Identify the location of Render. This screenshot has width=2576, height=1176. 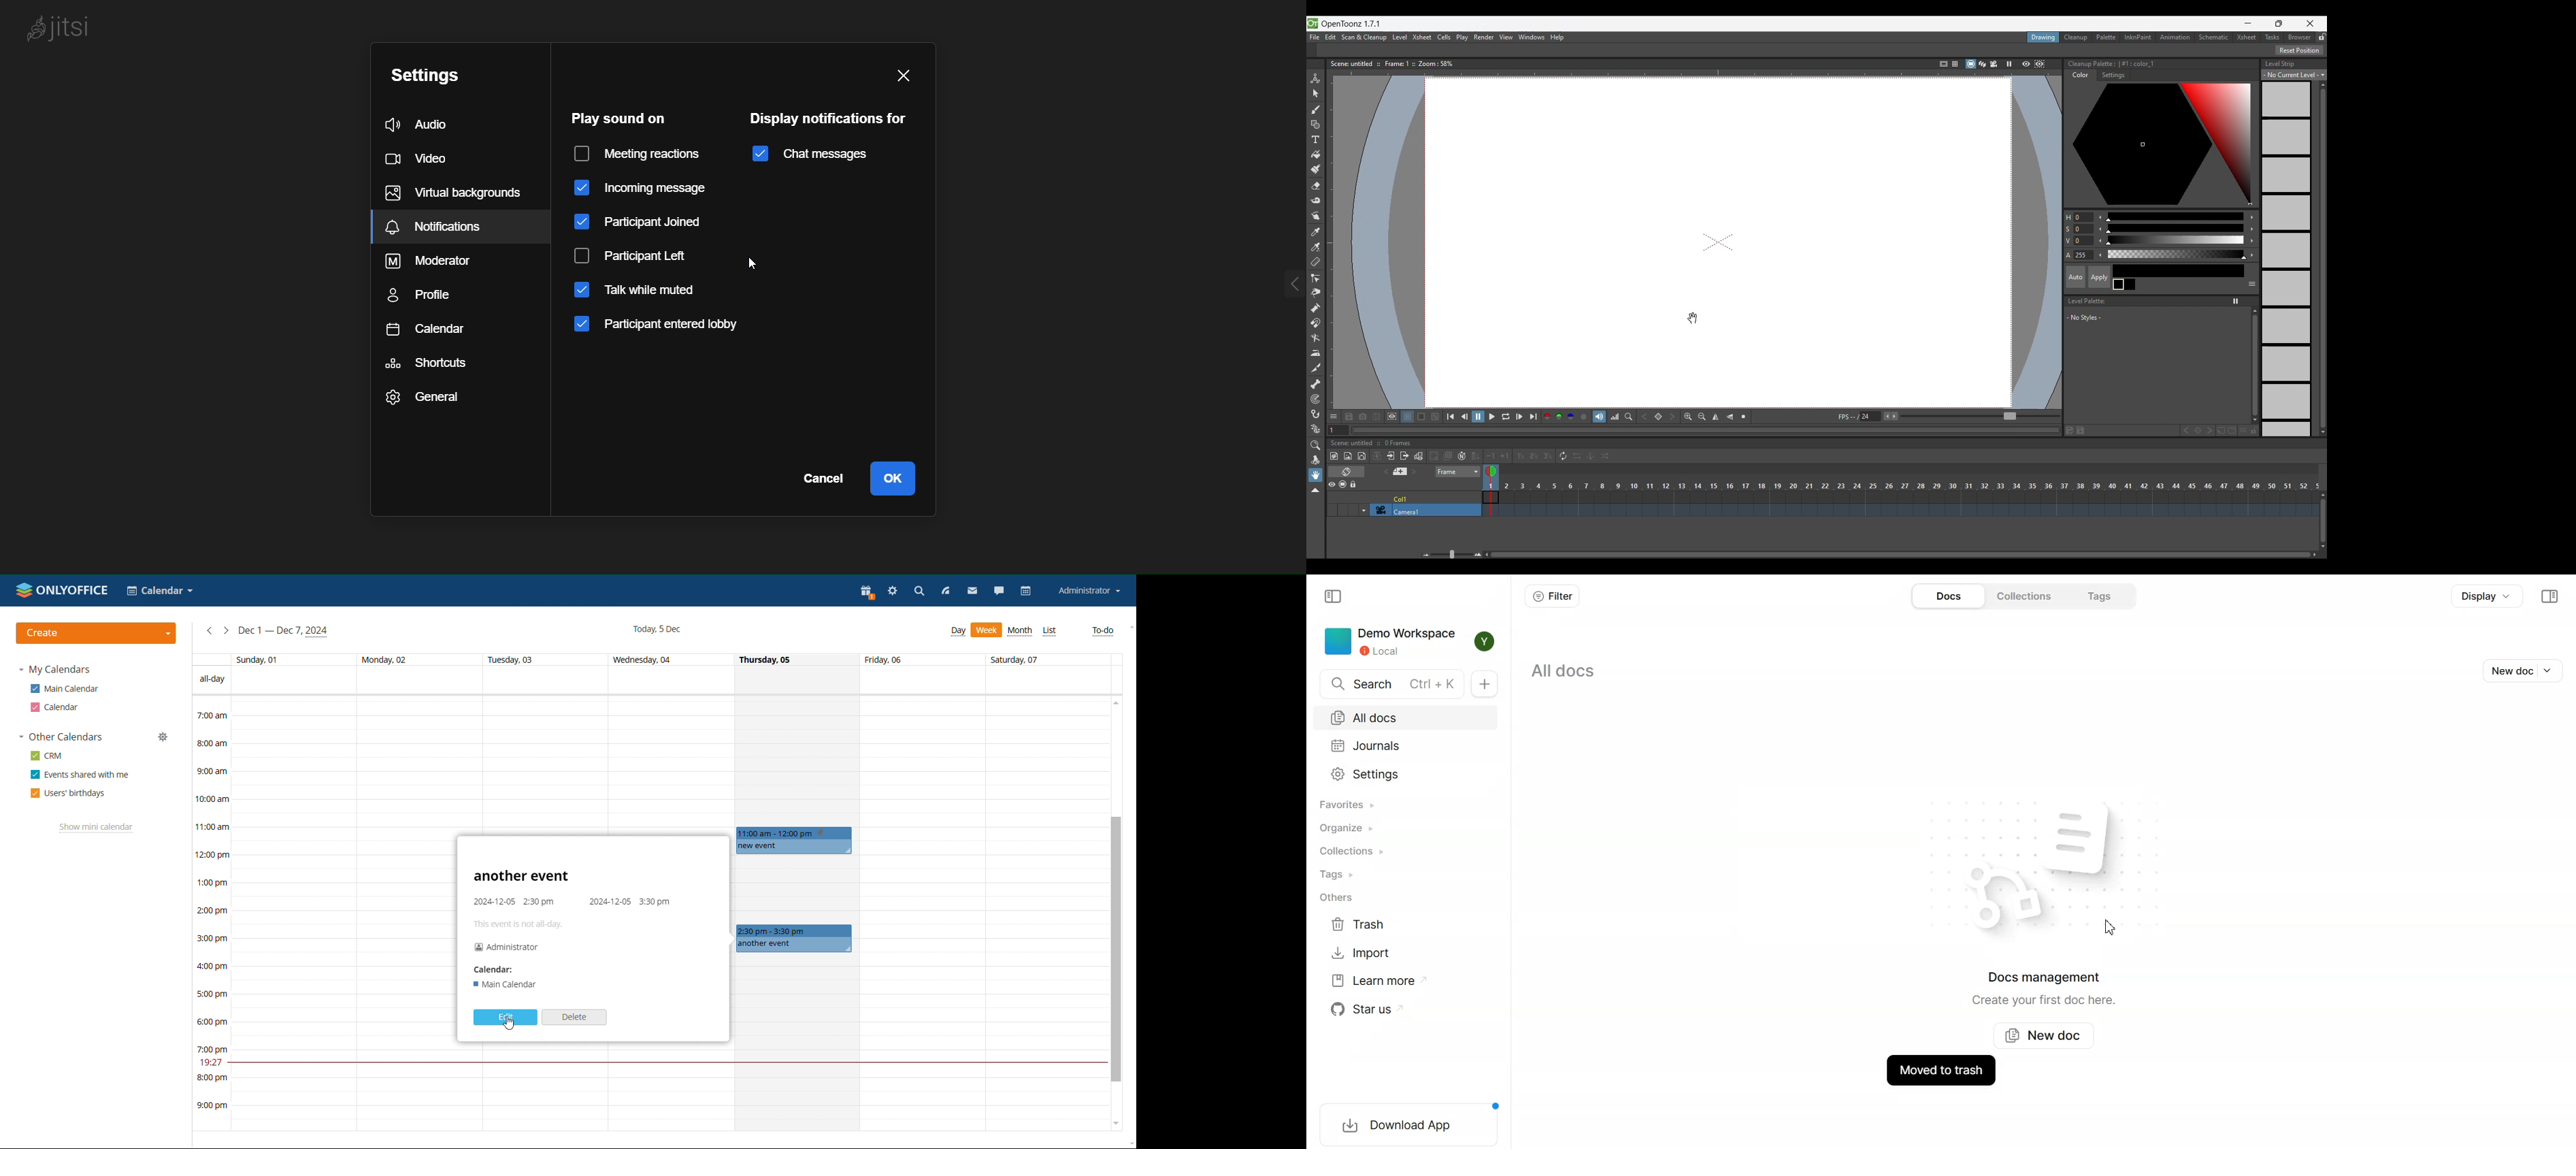
(1484, 37).